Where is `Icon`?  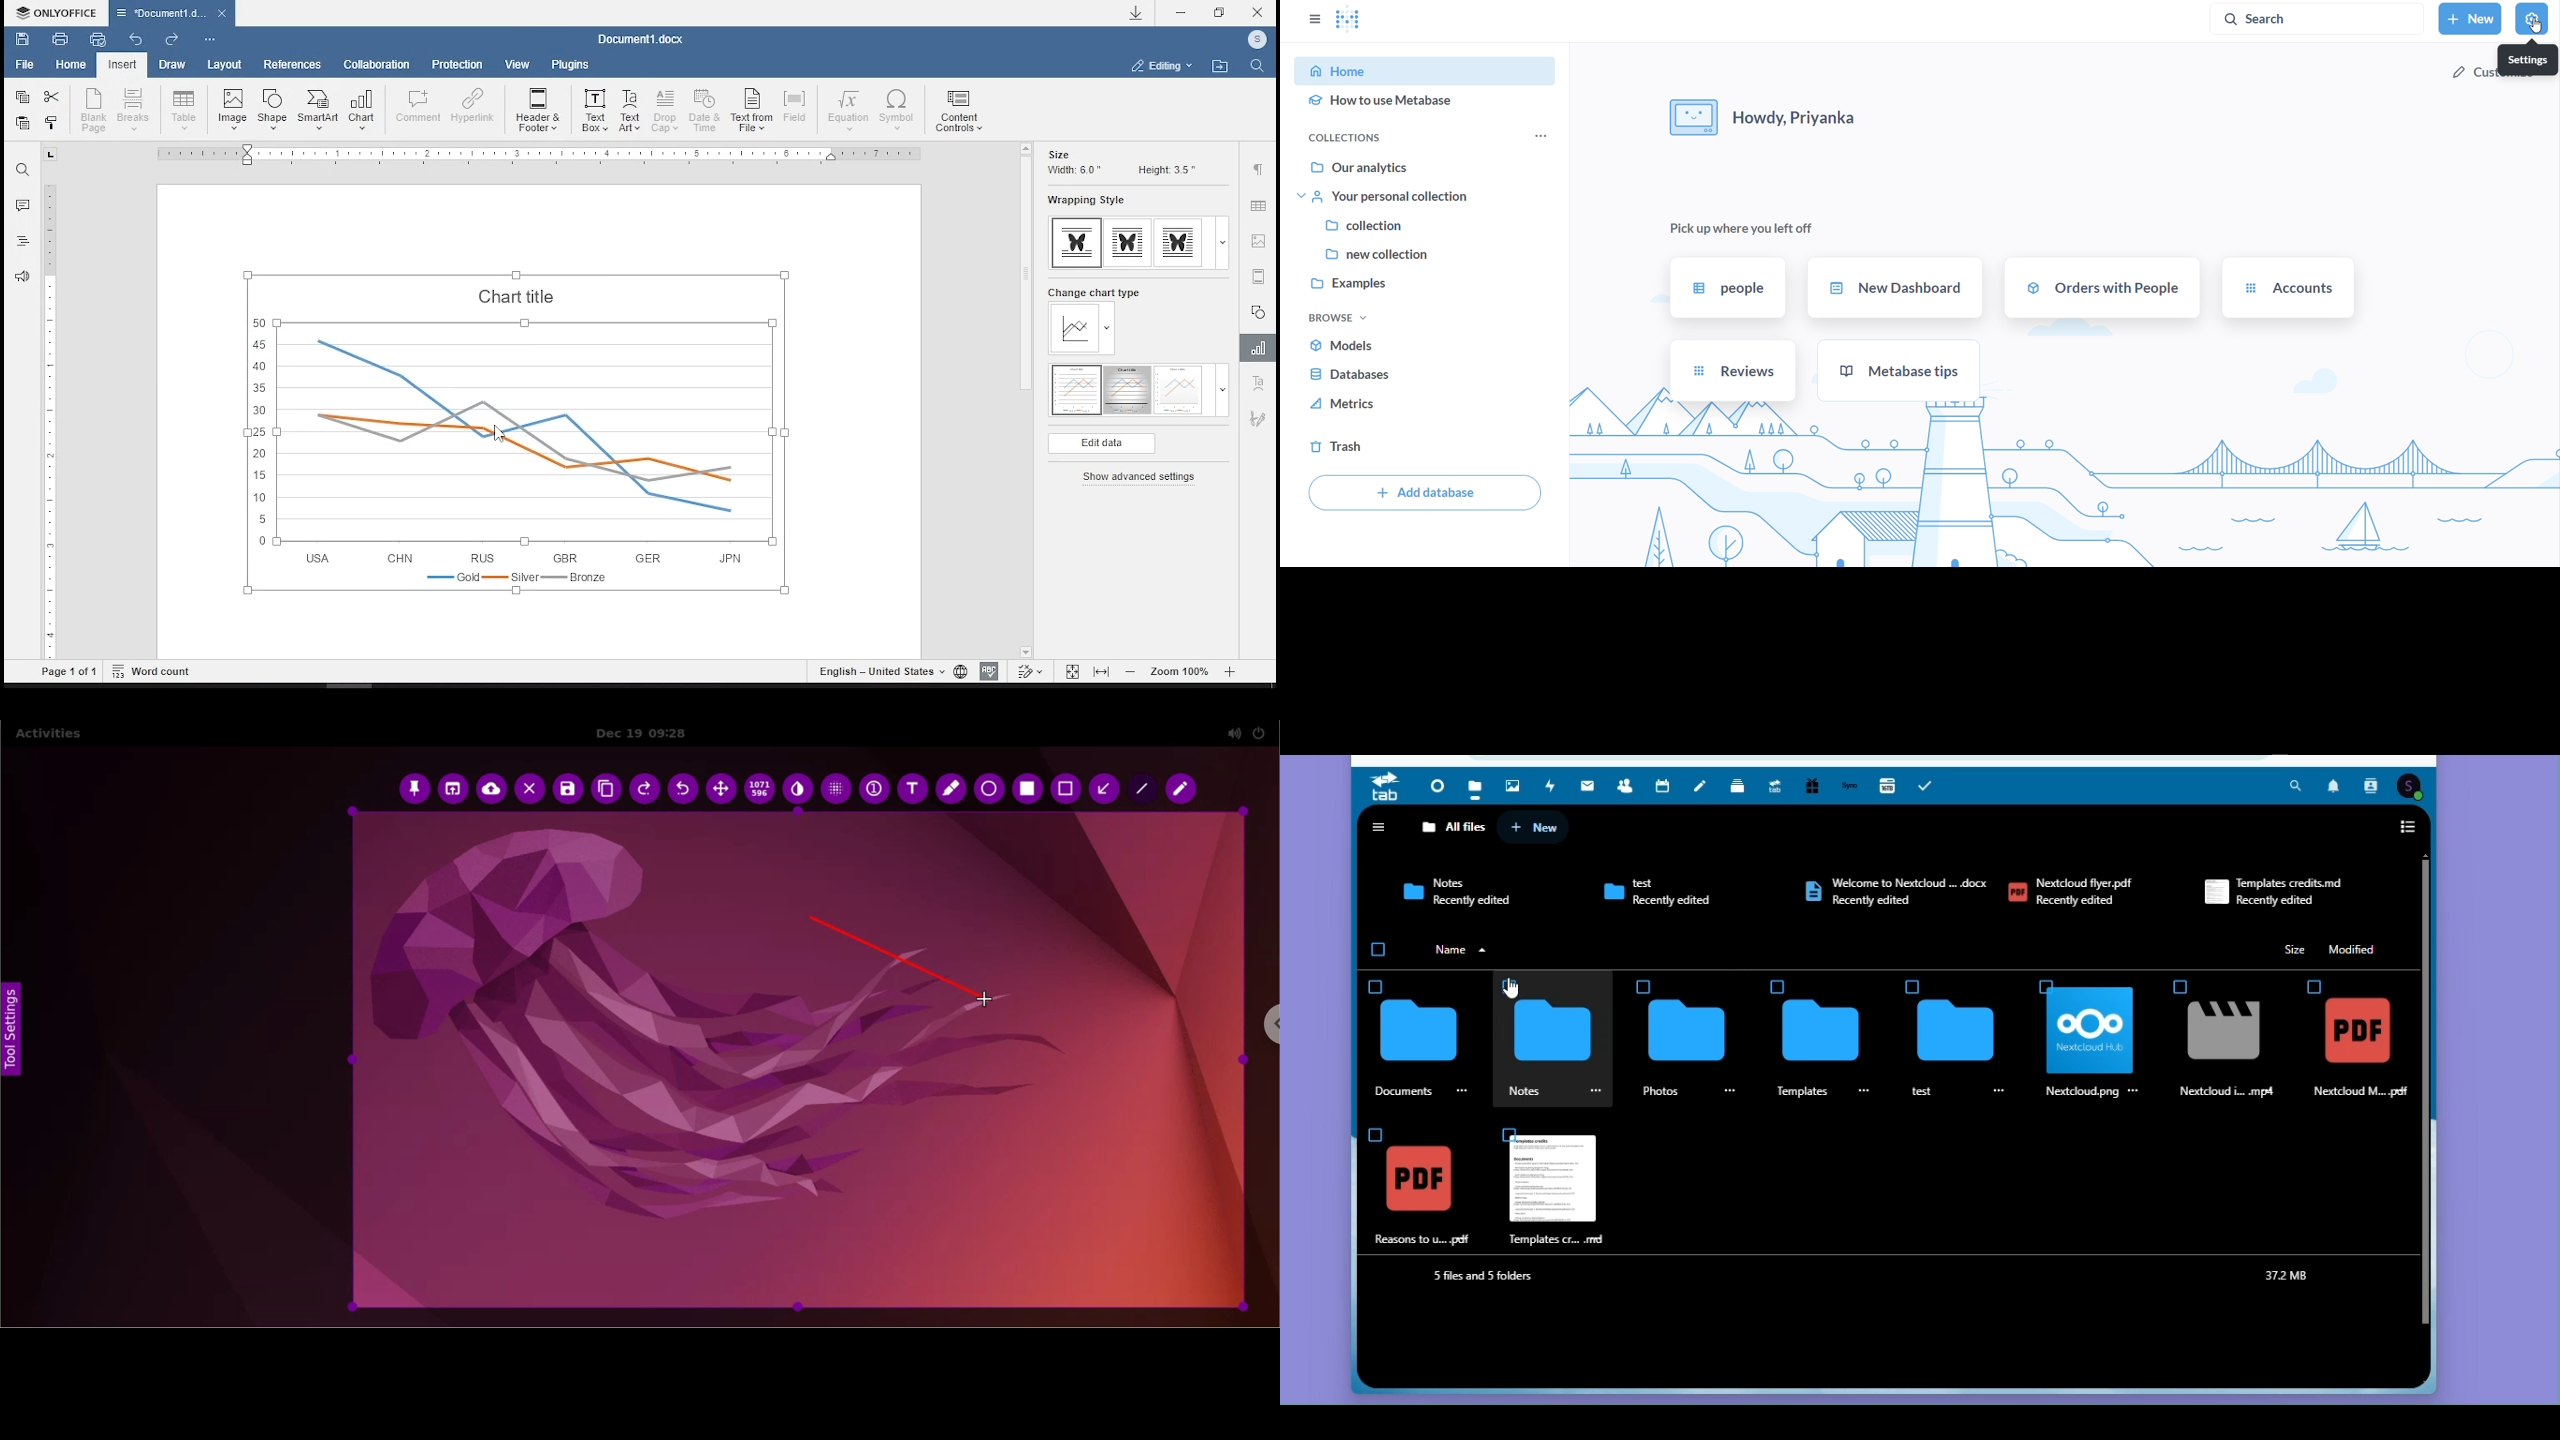
Icon is located at coordinates (1426, 1181).